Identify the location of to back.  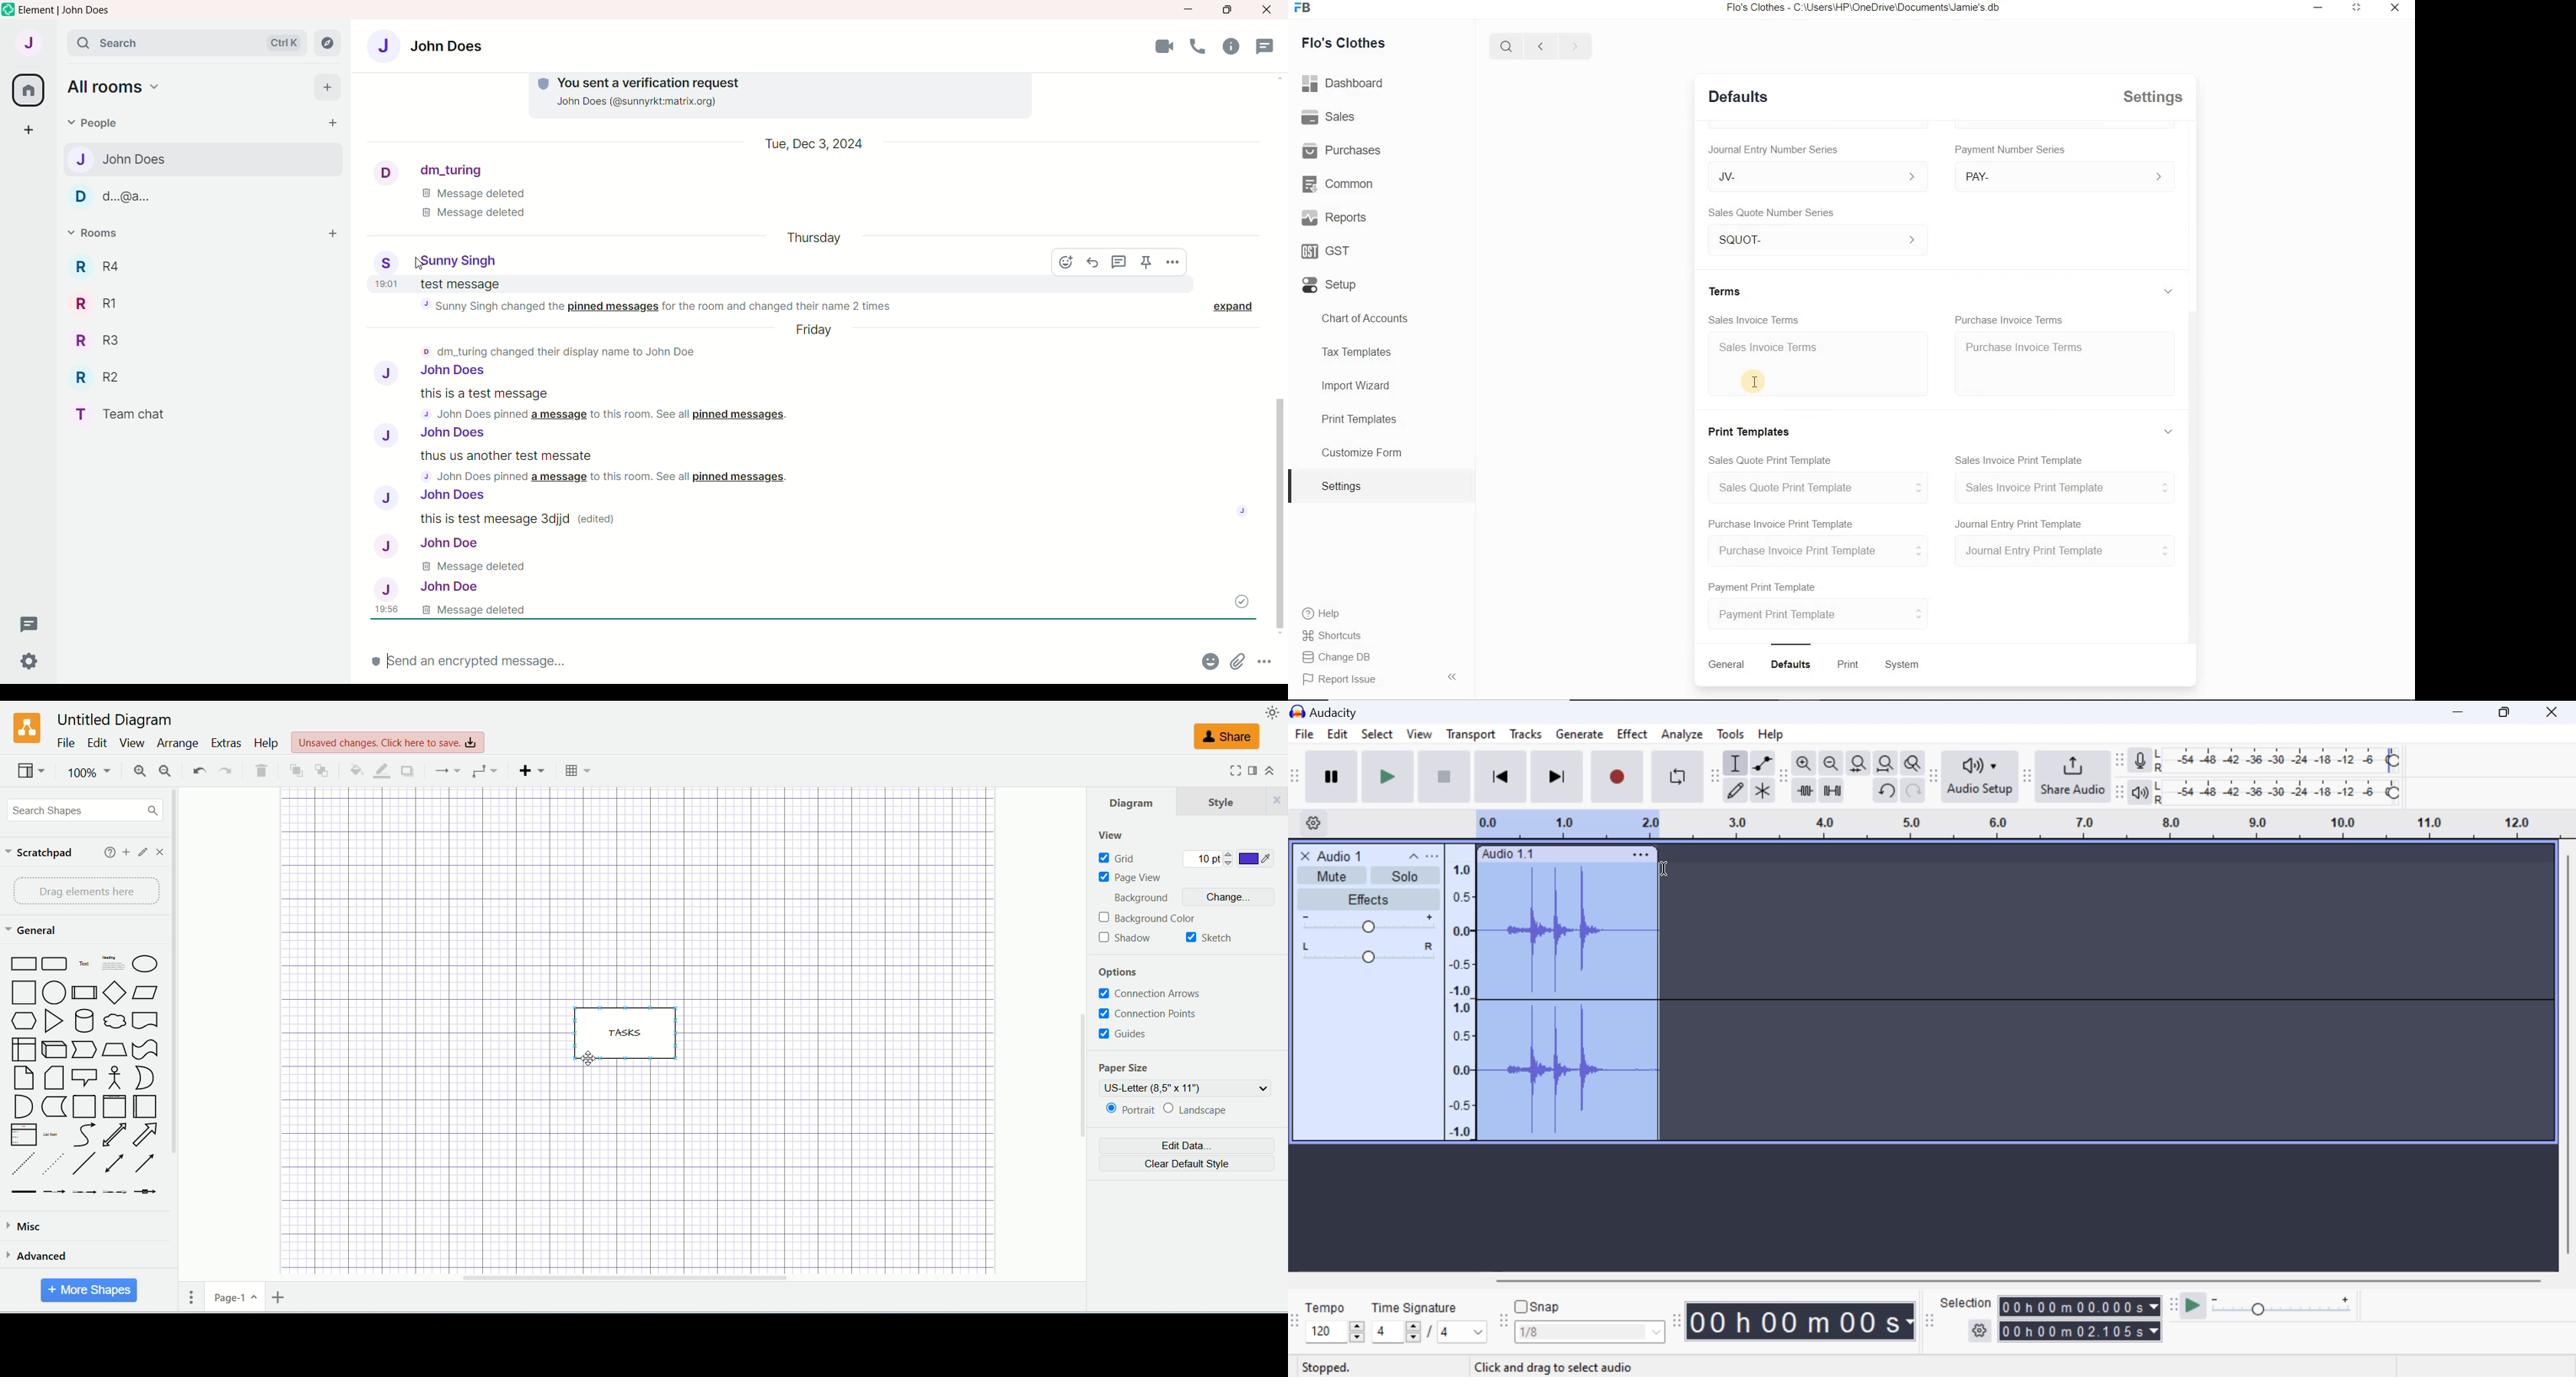
(322, 769).